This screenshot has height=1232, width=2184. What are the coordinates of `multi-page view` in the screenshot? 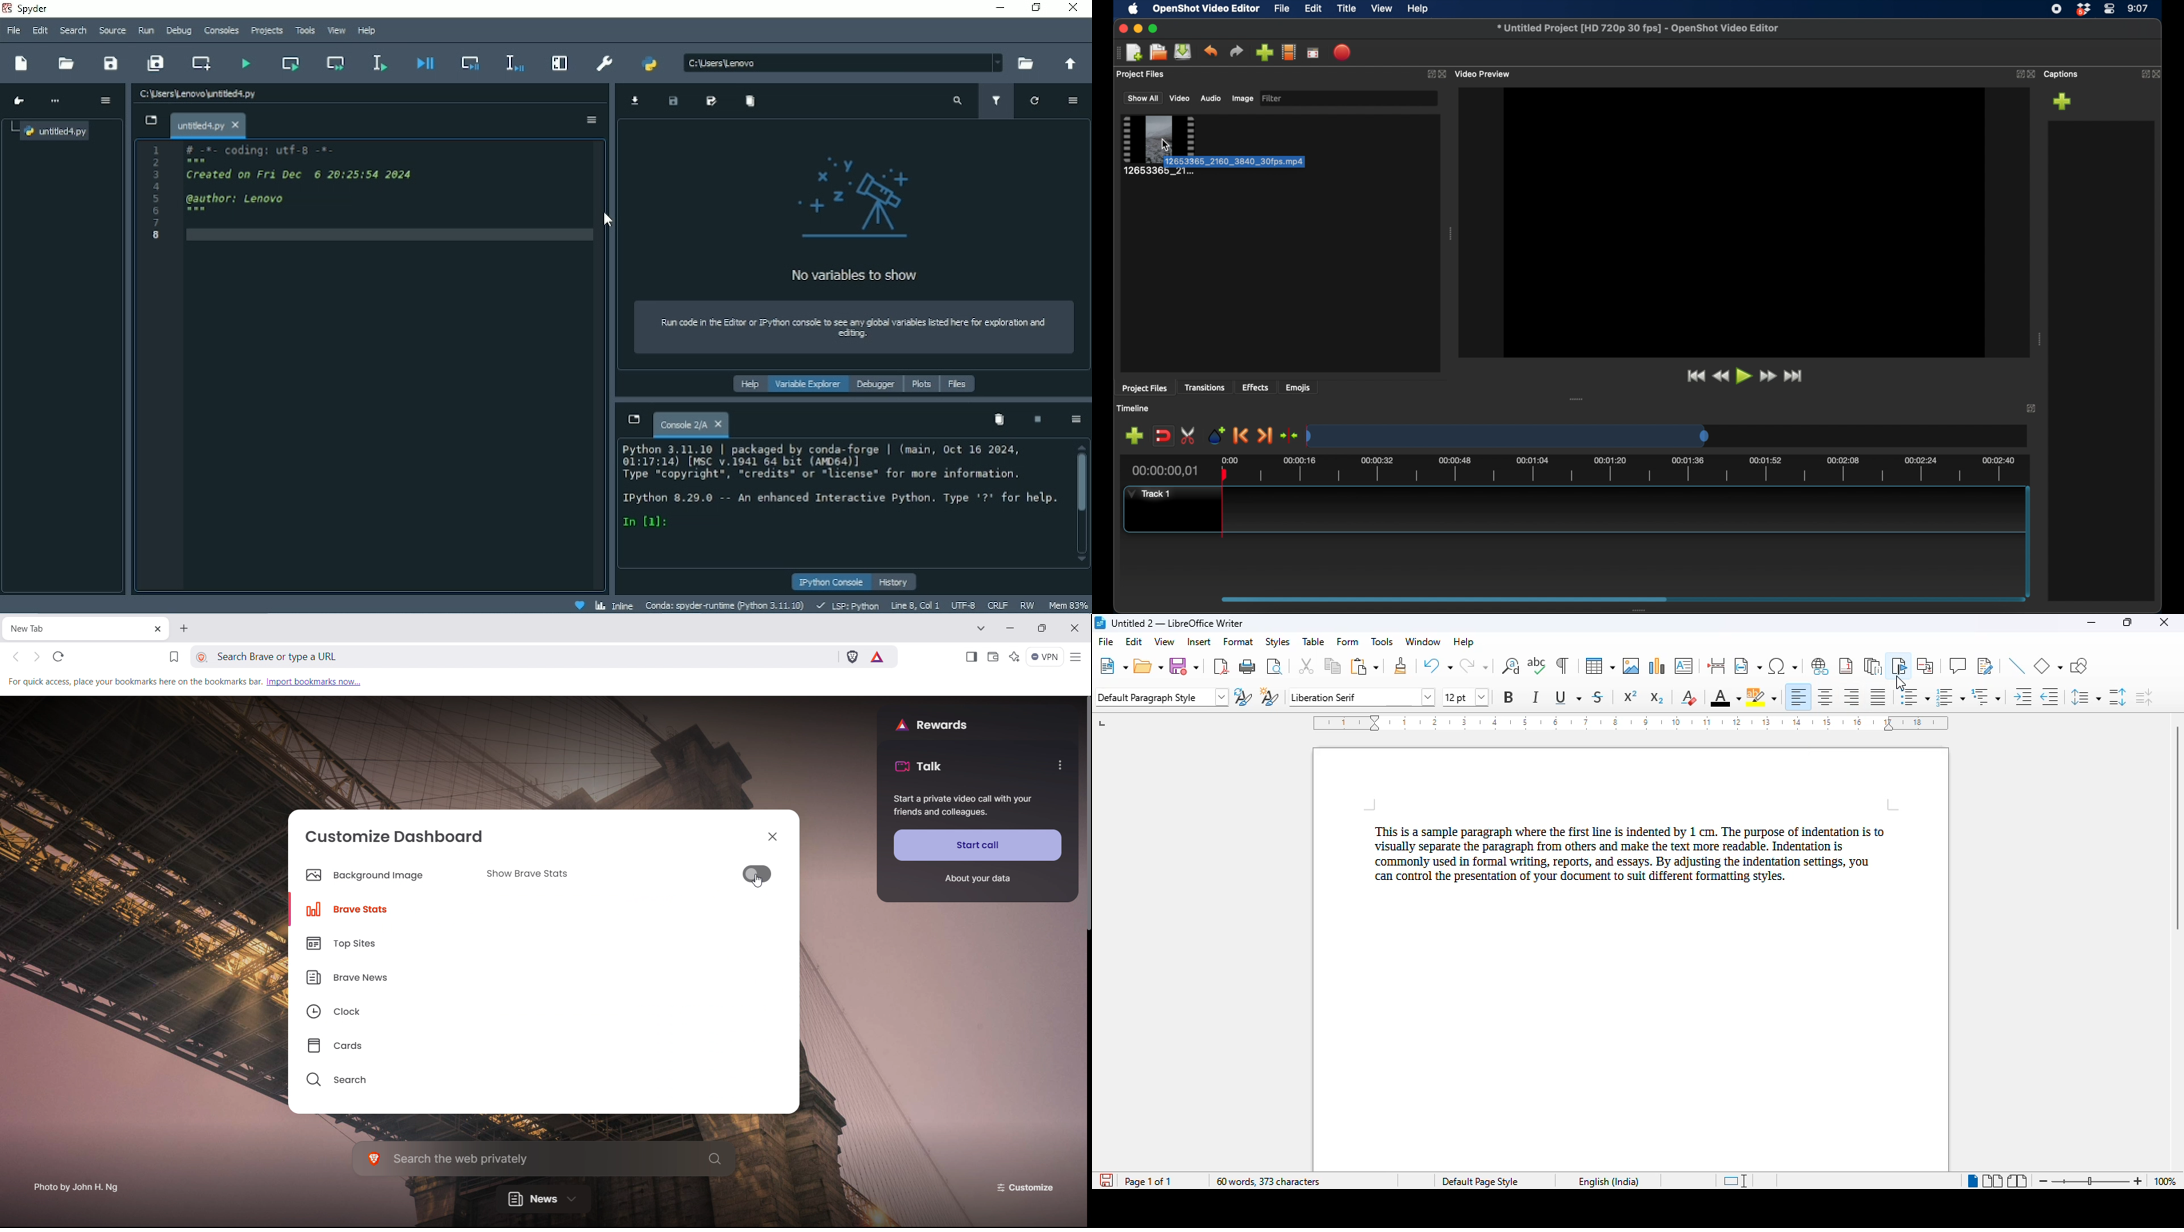 It's located at (1992, 1181).